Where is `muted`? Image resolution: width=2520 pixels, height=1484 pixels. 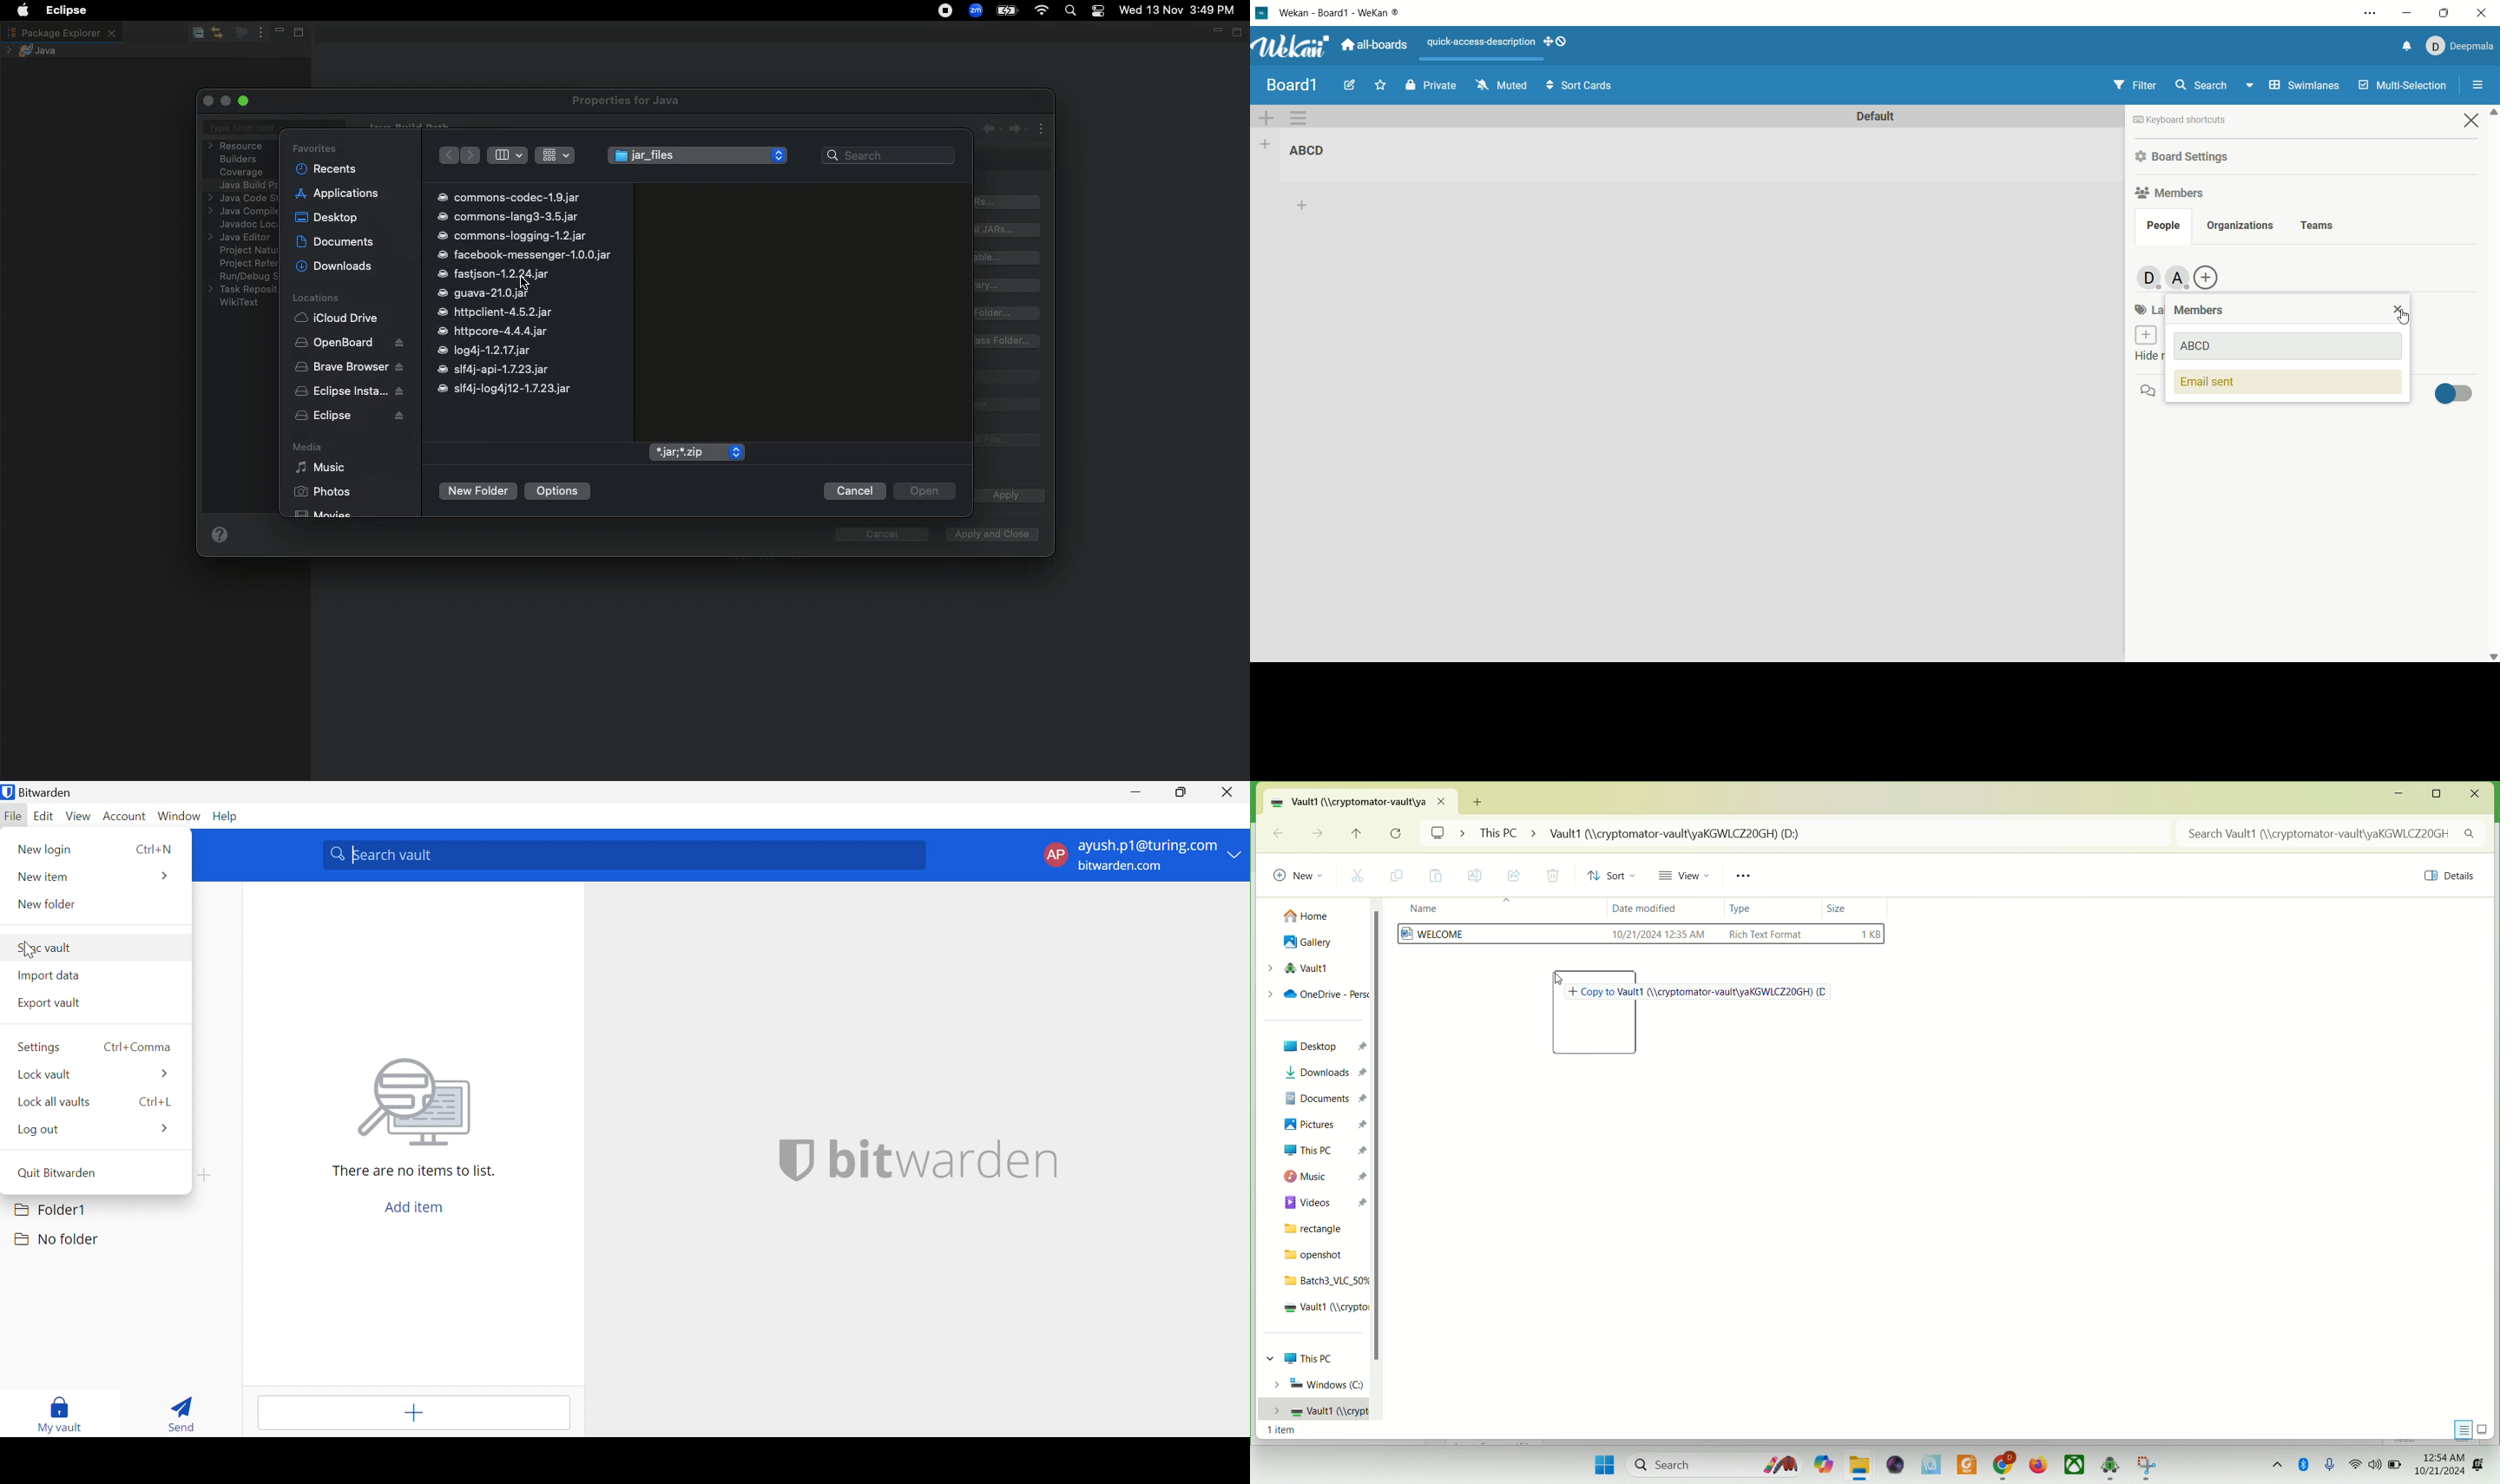
muted is located at coordinates (1502, 85).